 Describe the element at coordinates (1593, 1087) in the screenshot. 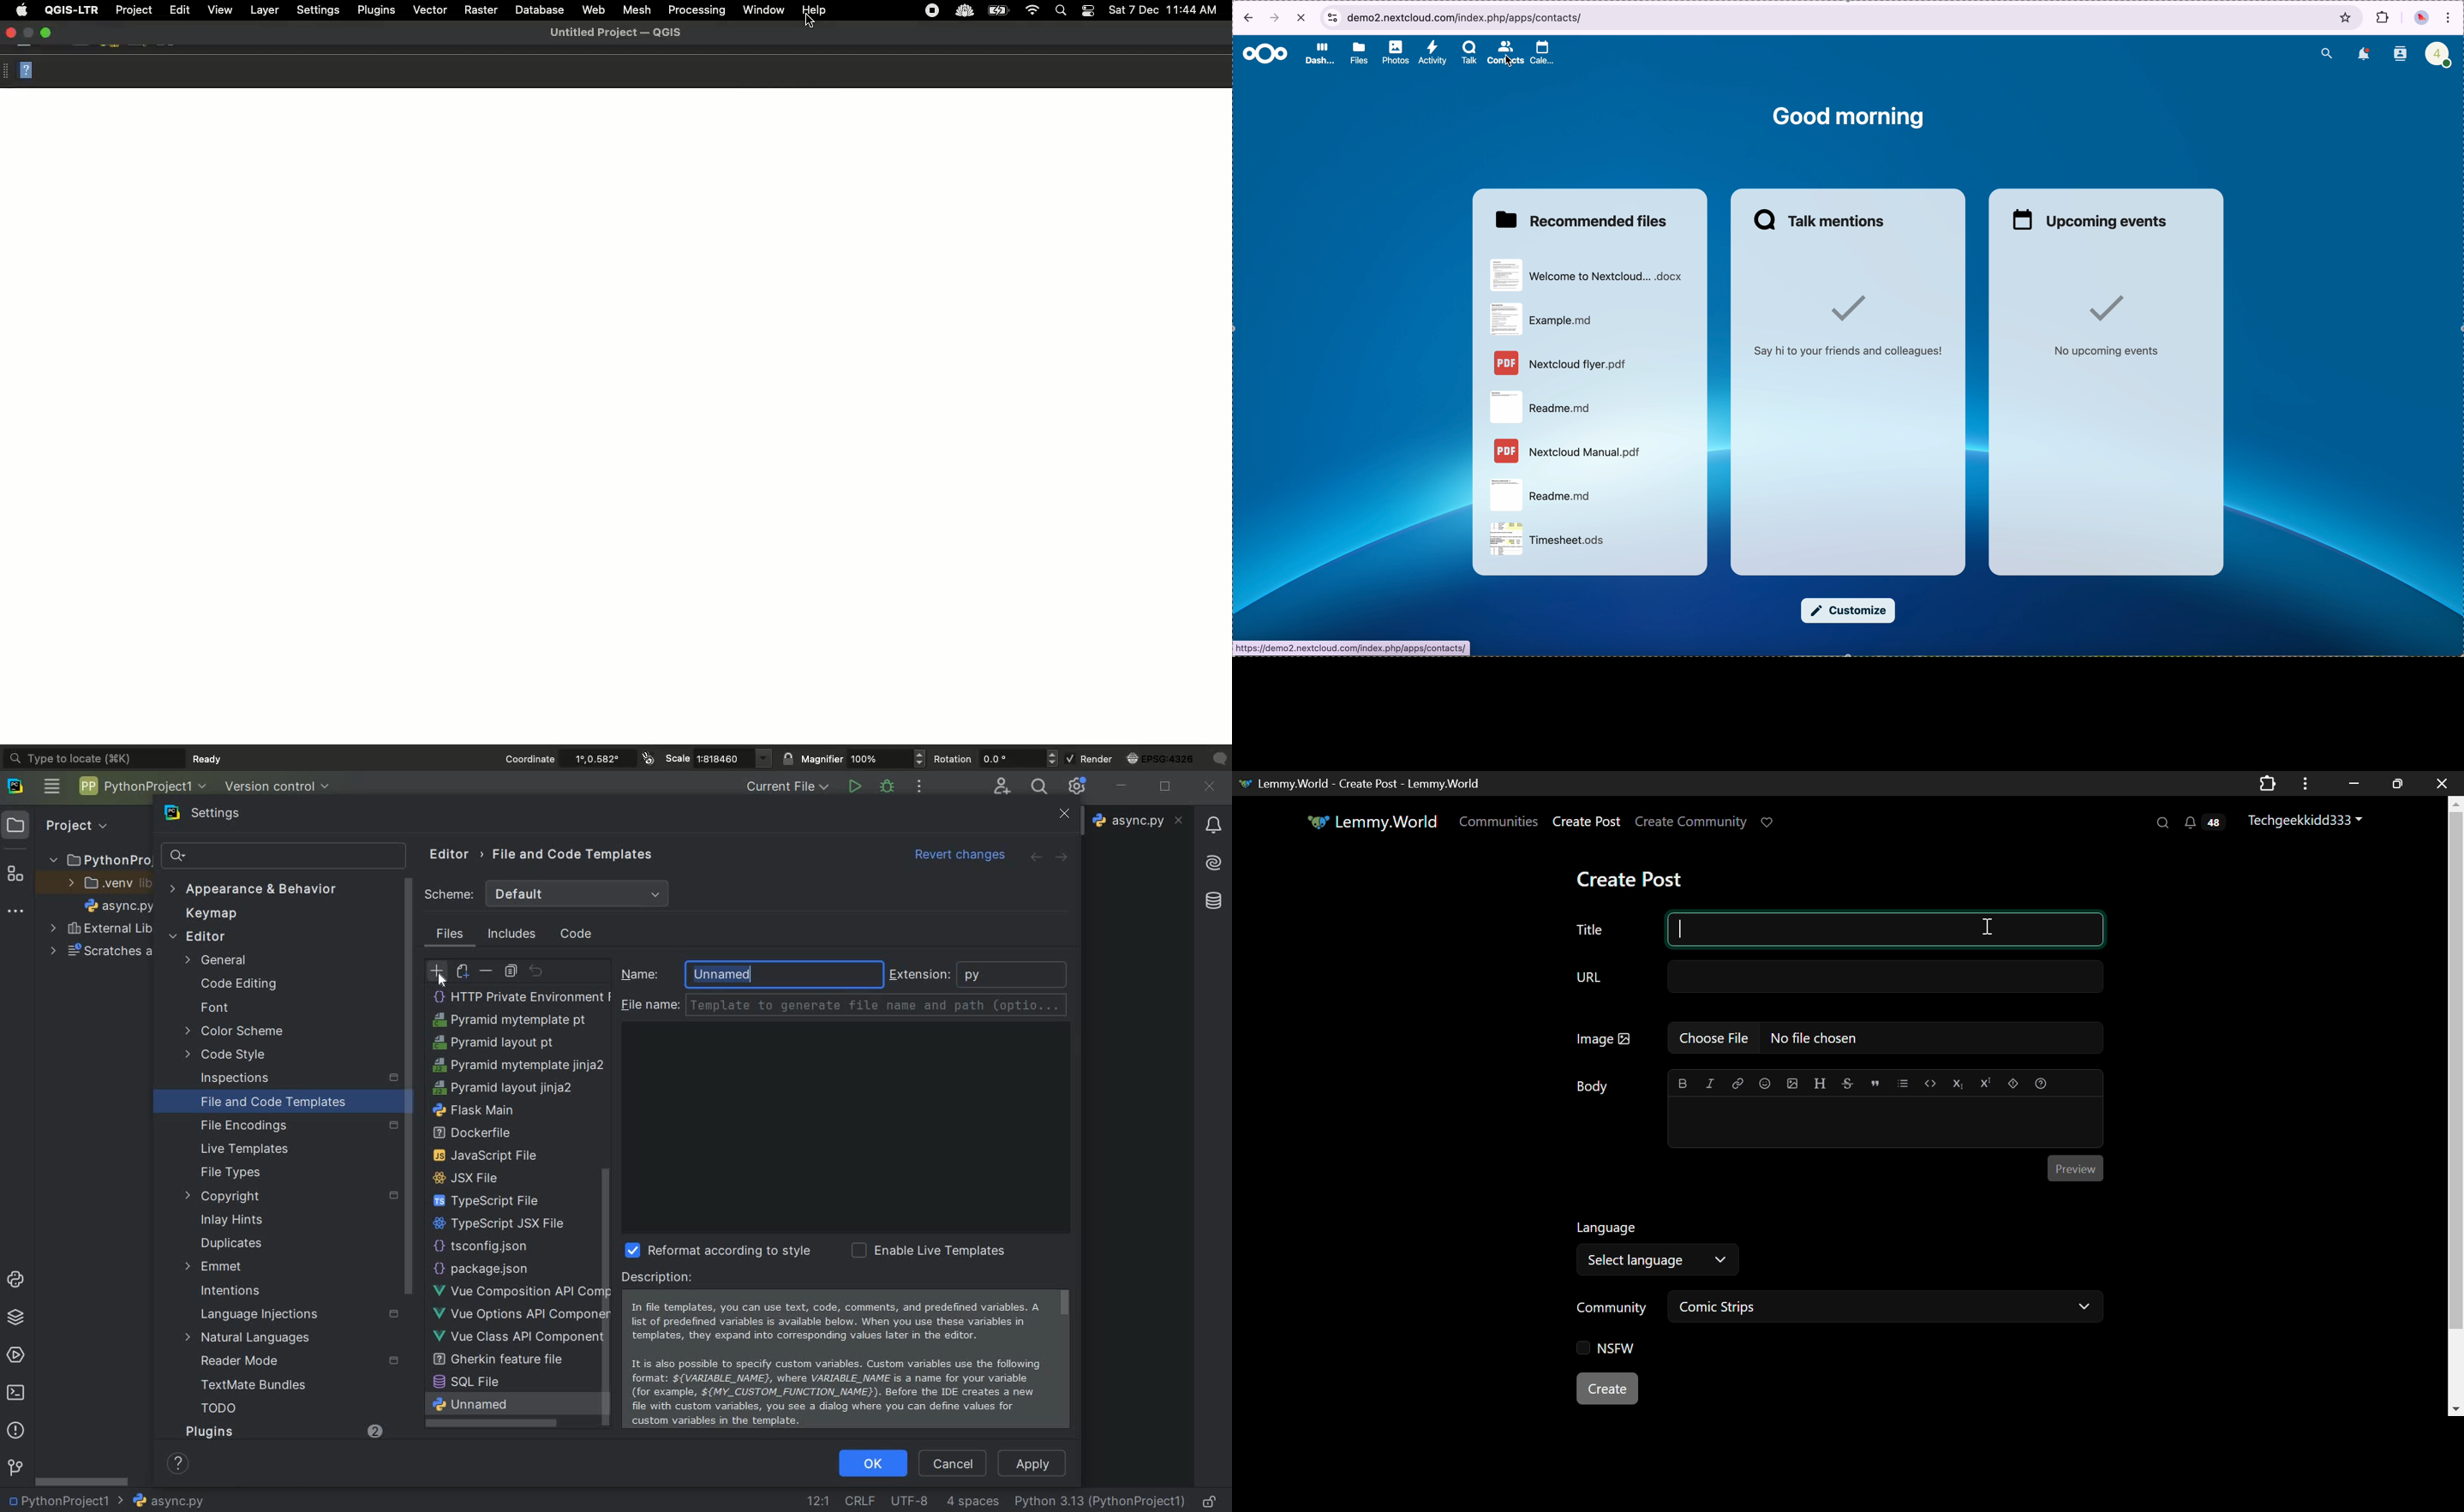

I see `Body` at that location.